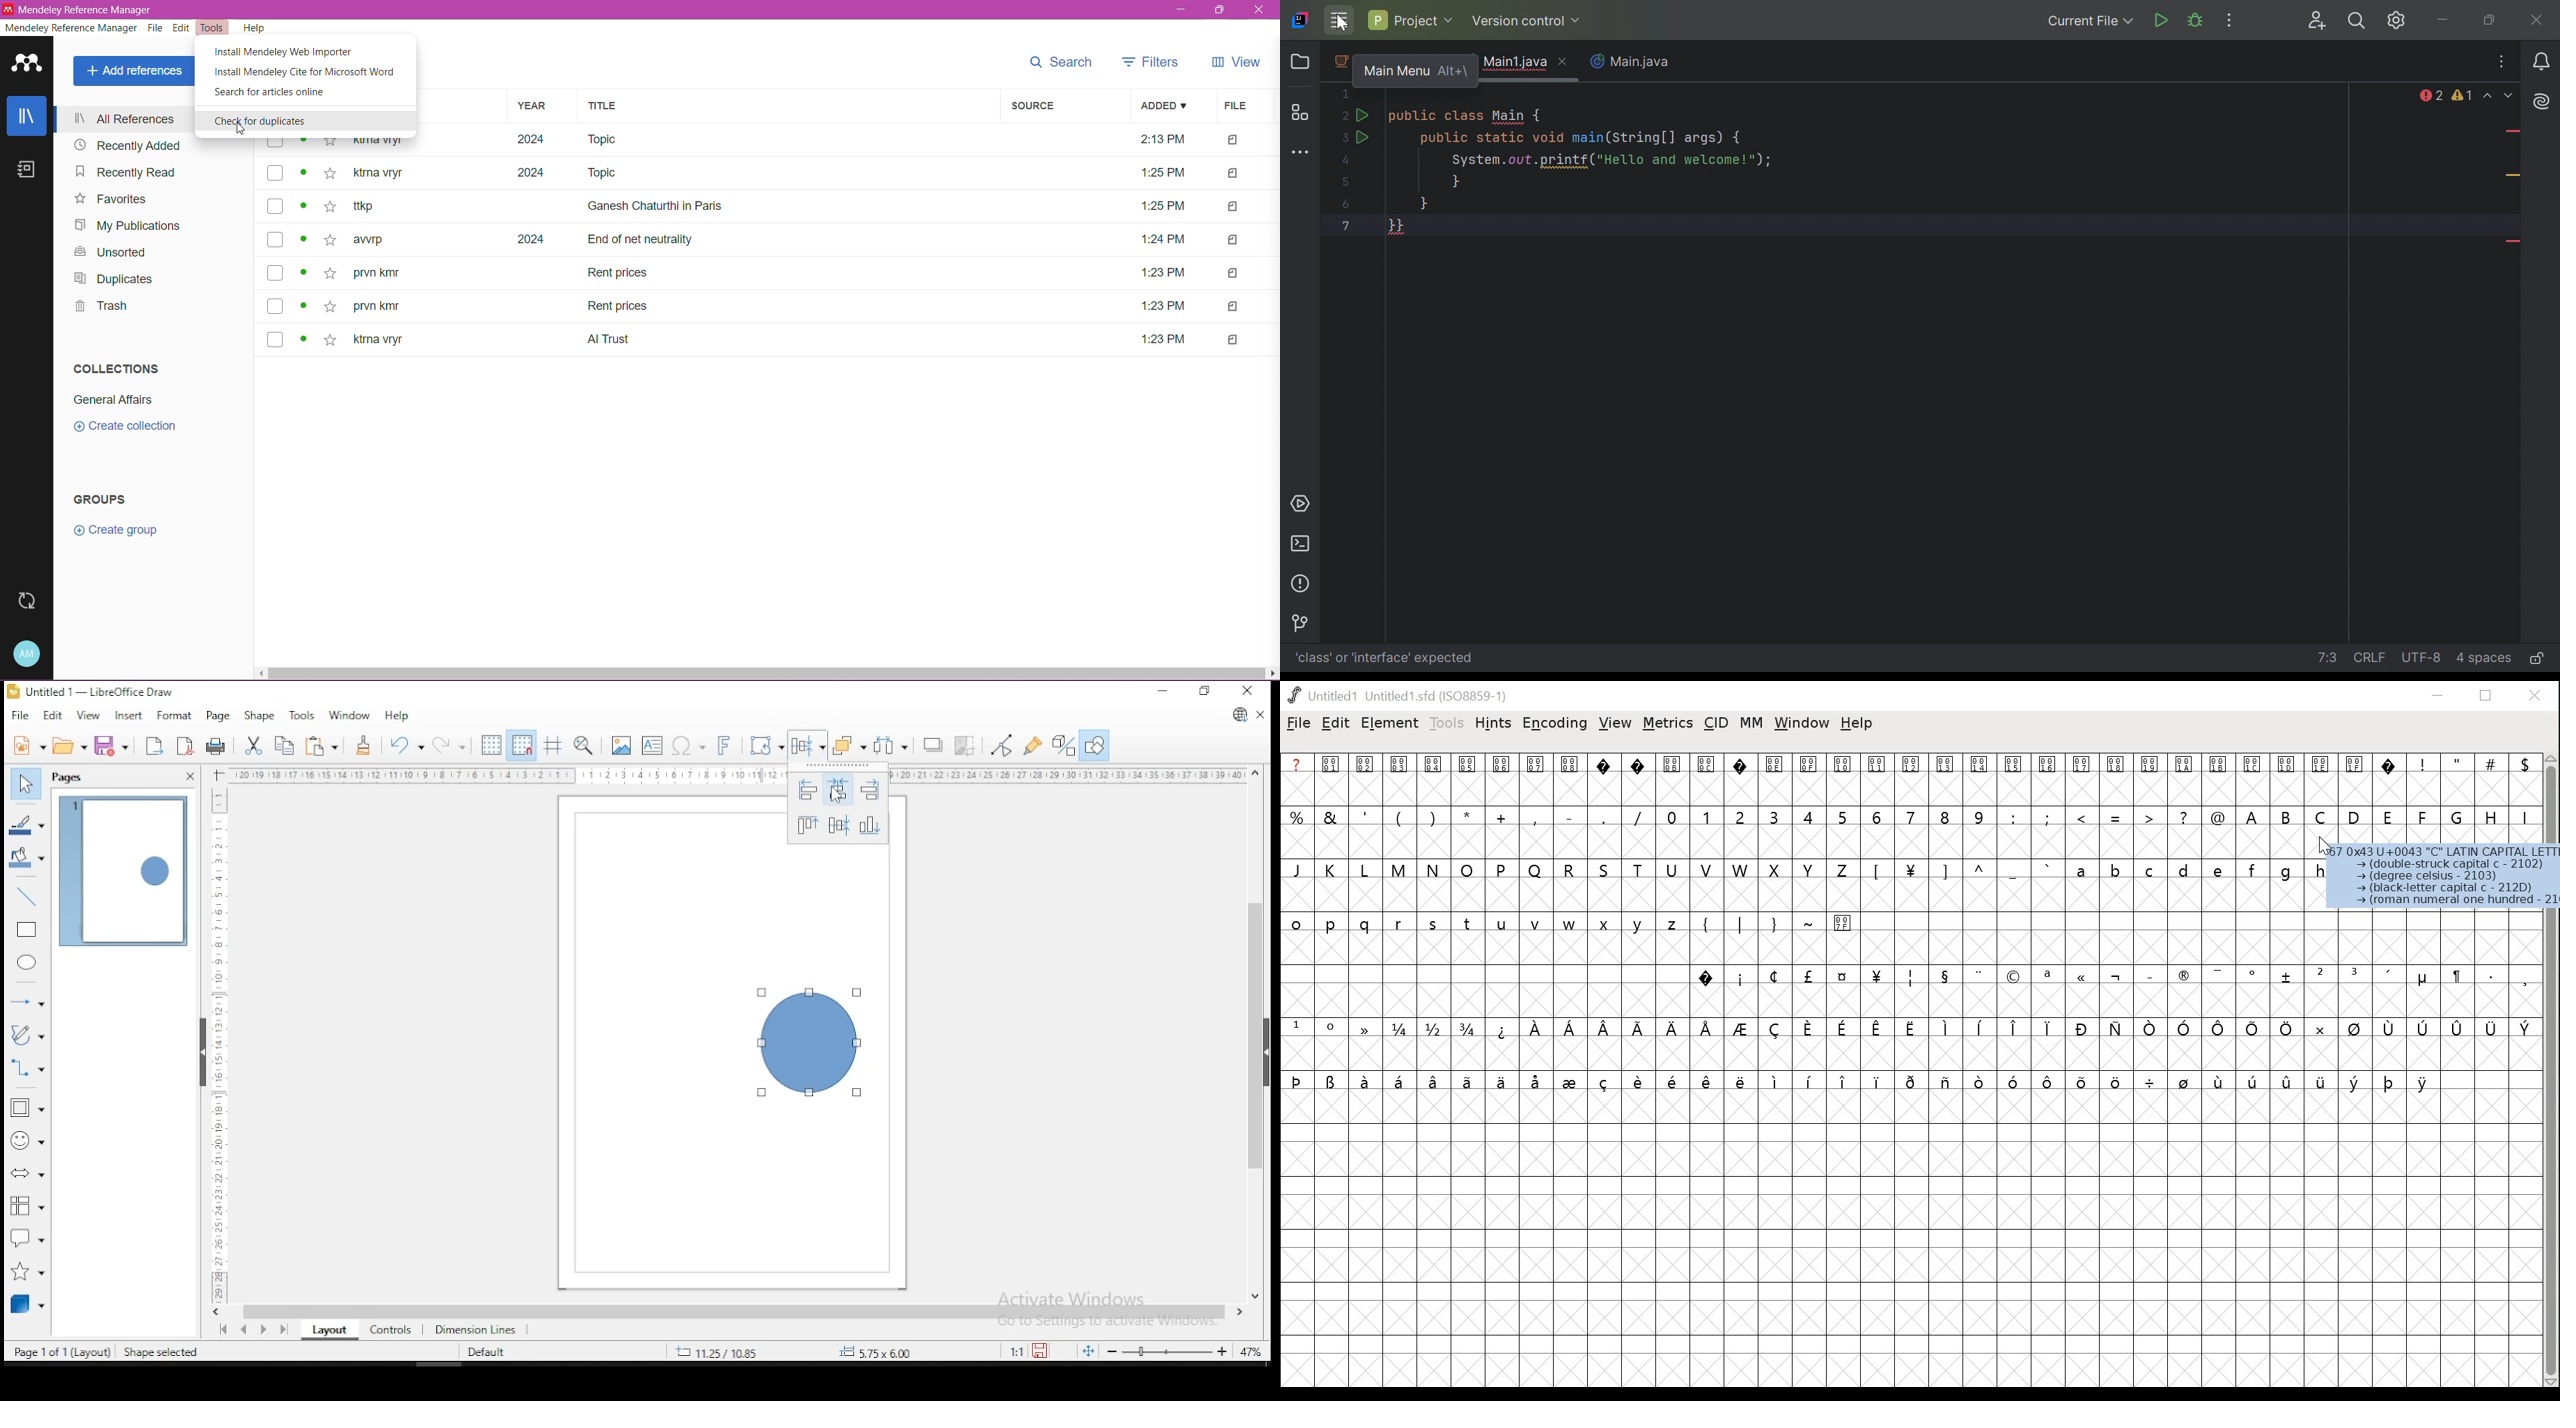 The image size is (2576, 1428). Describe the element at coordinates (25, 1066) in the screenshot. I see `connectors` at that location.